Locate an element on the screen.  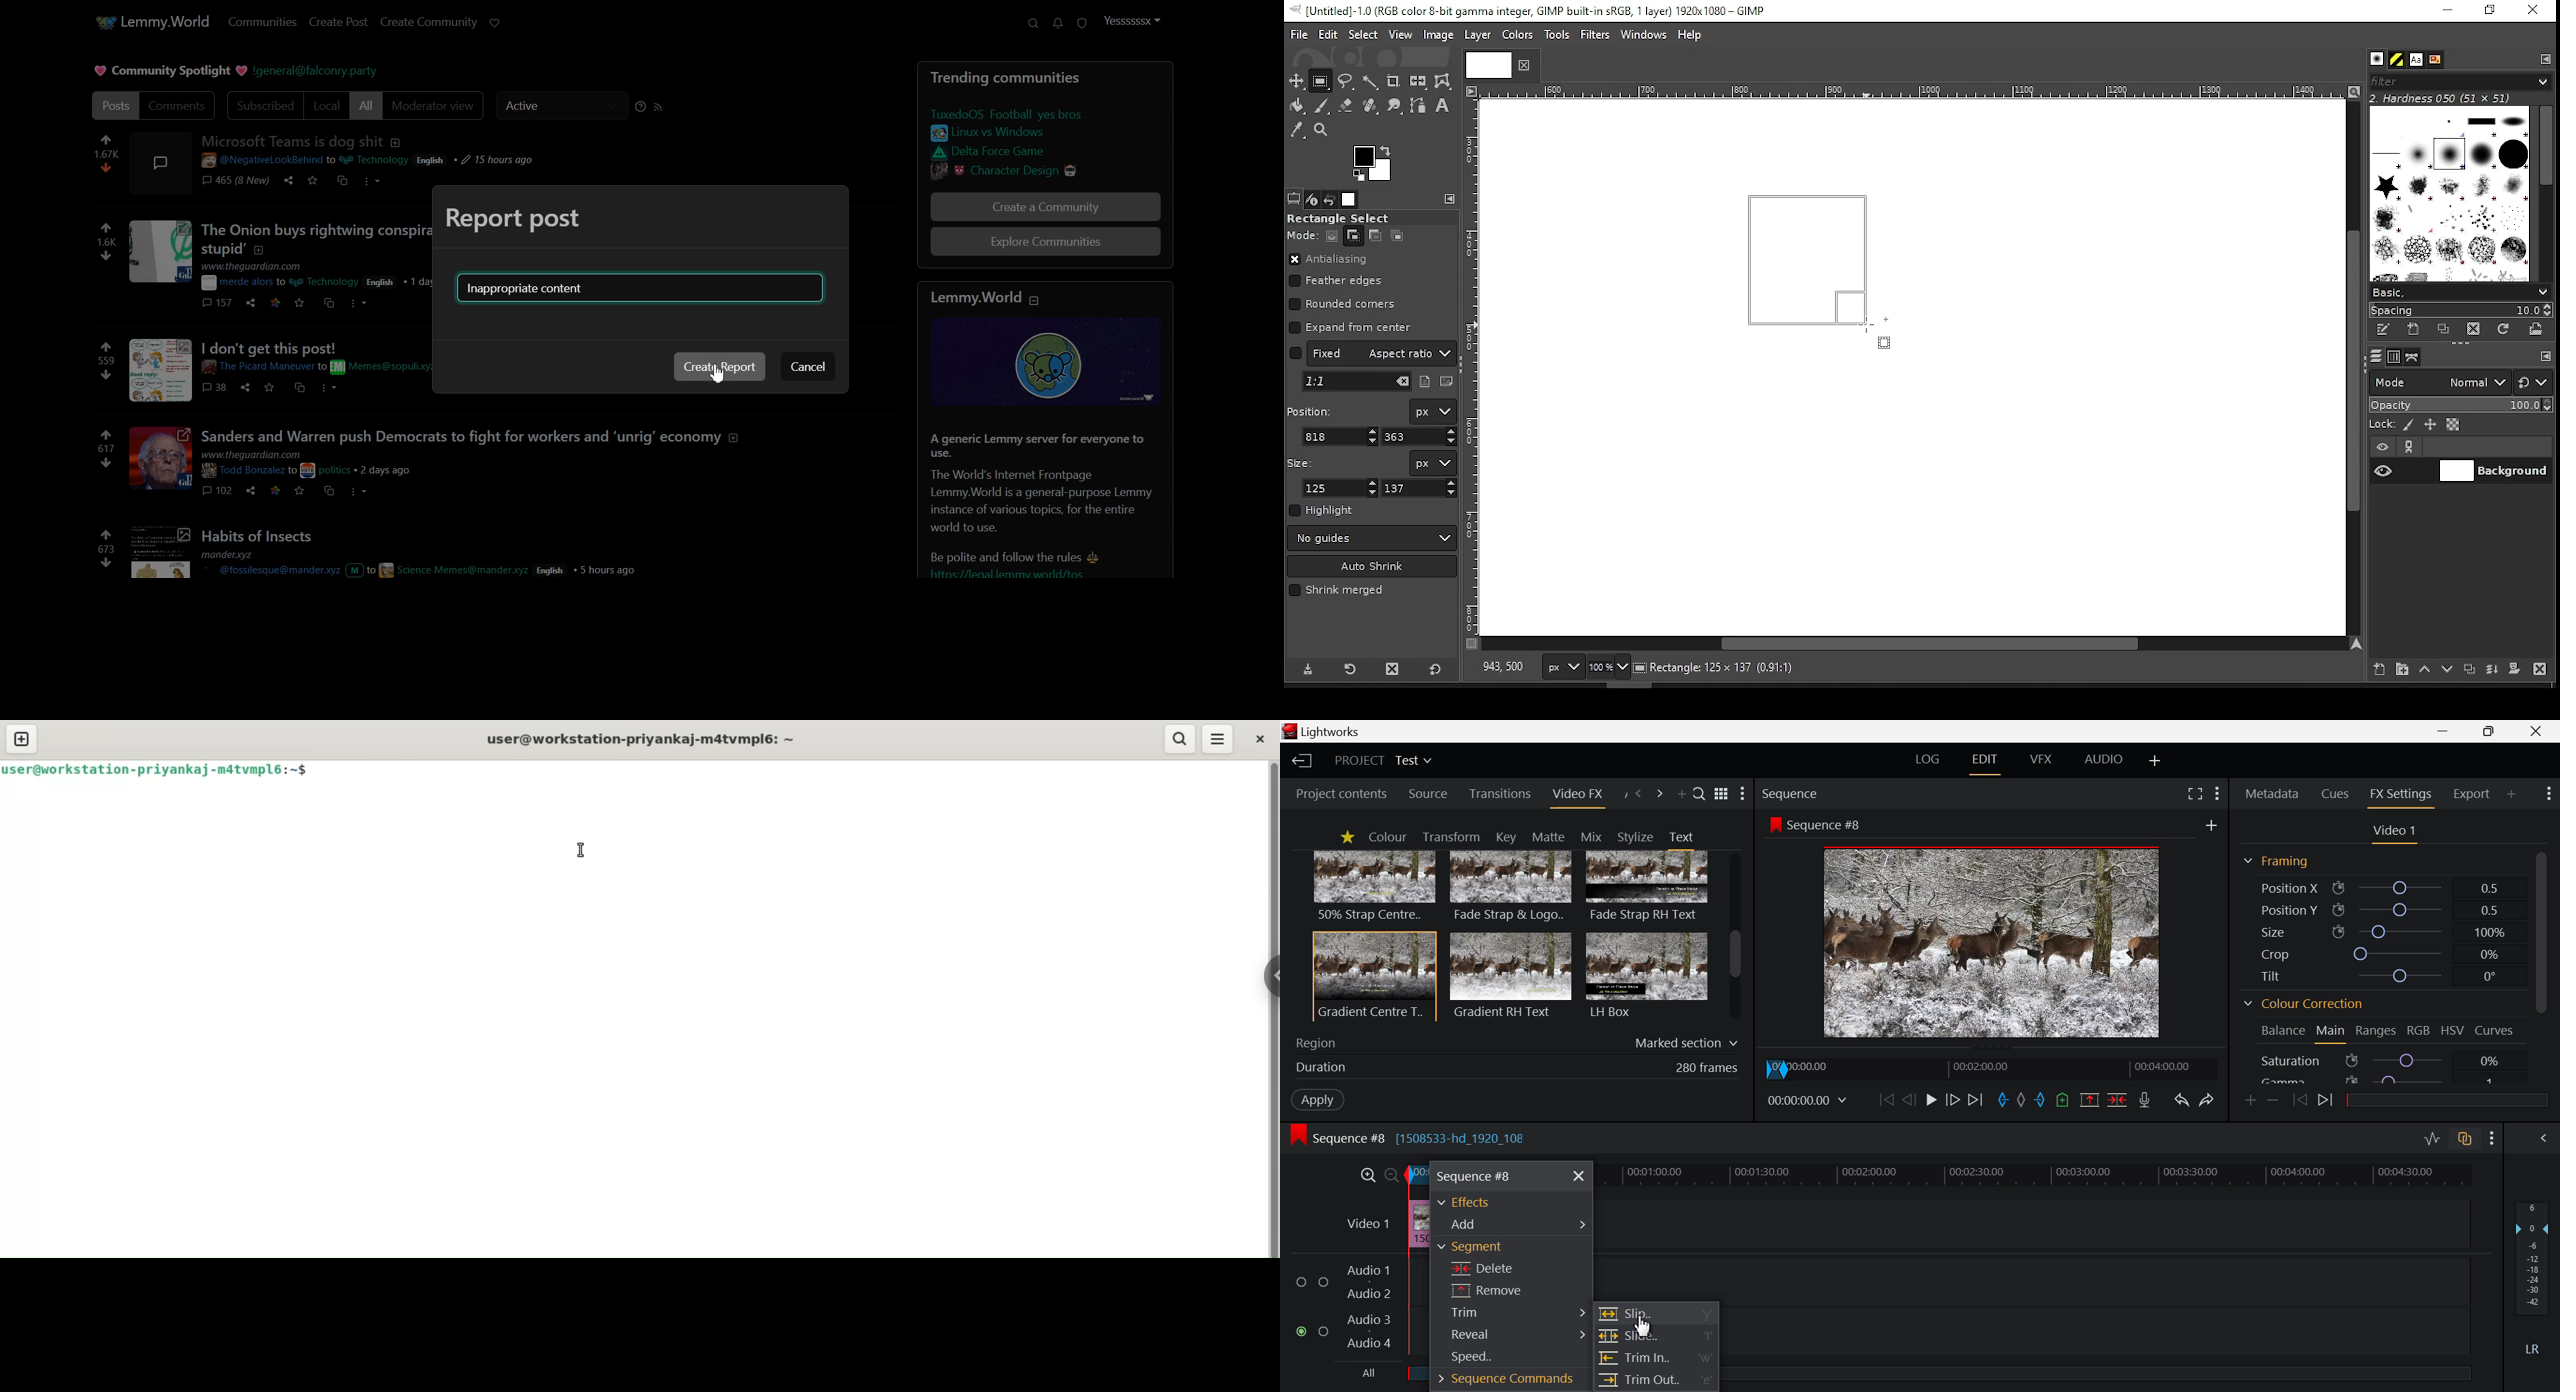
delete brush is located at coordinates (2476, 330).